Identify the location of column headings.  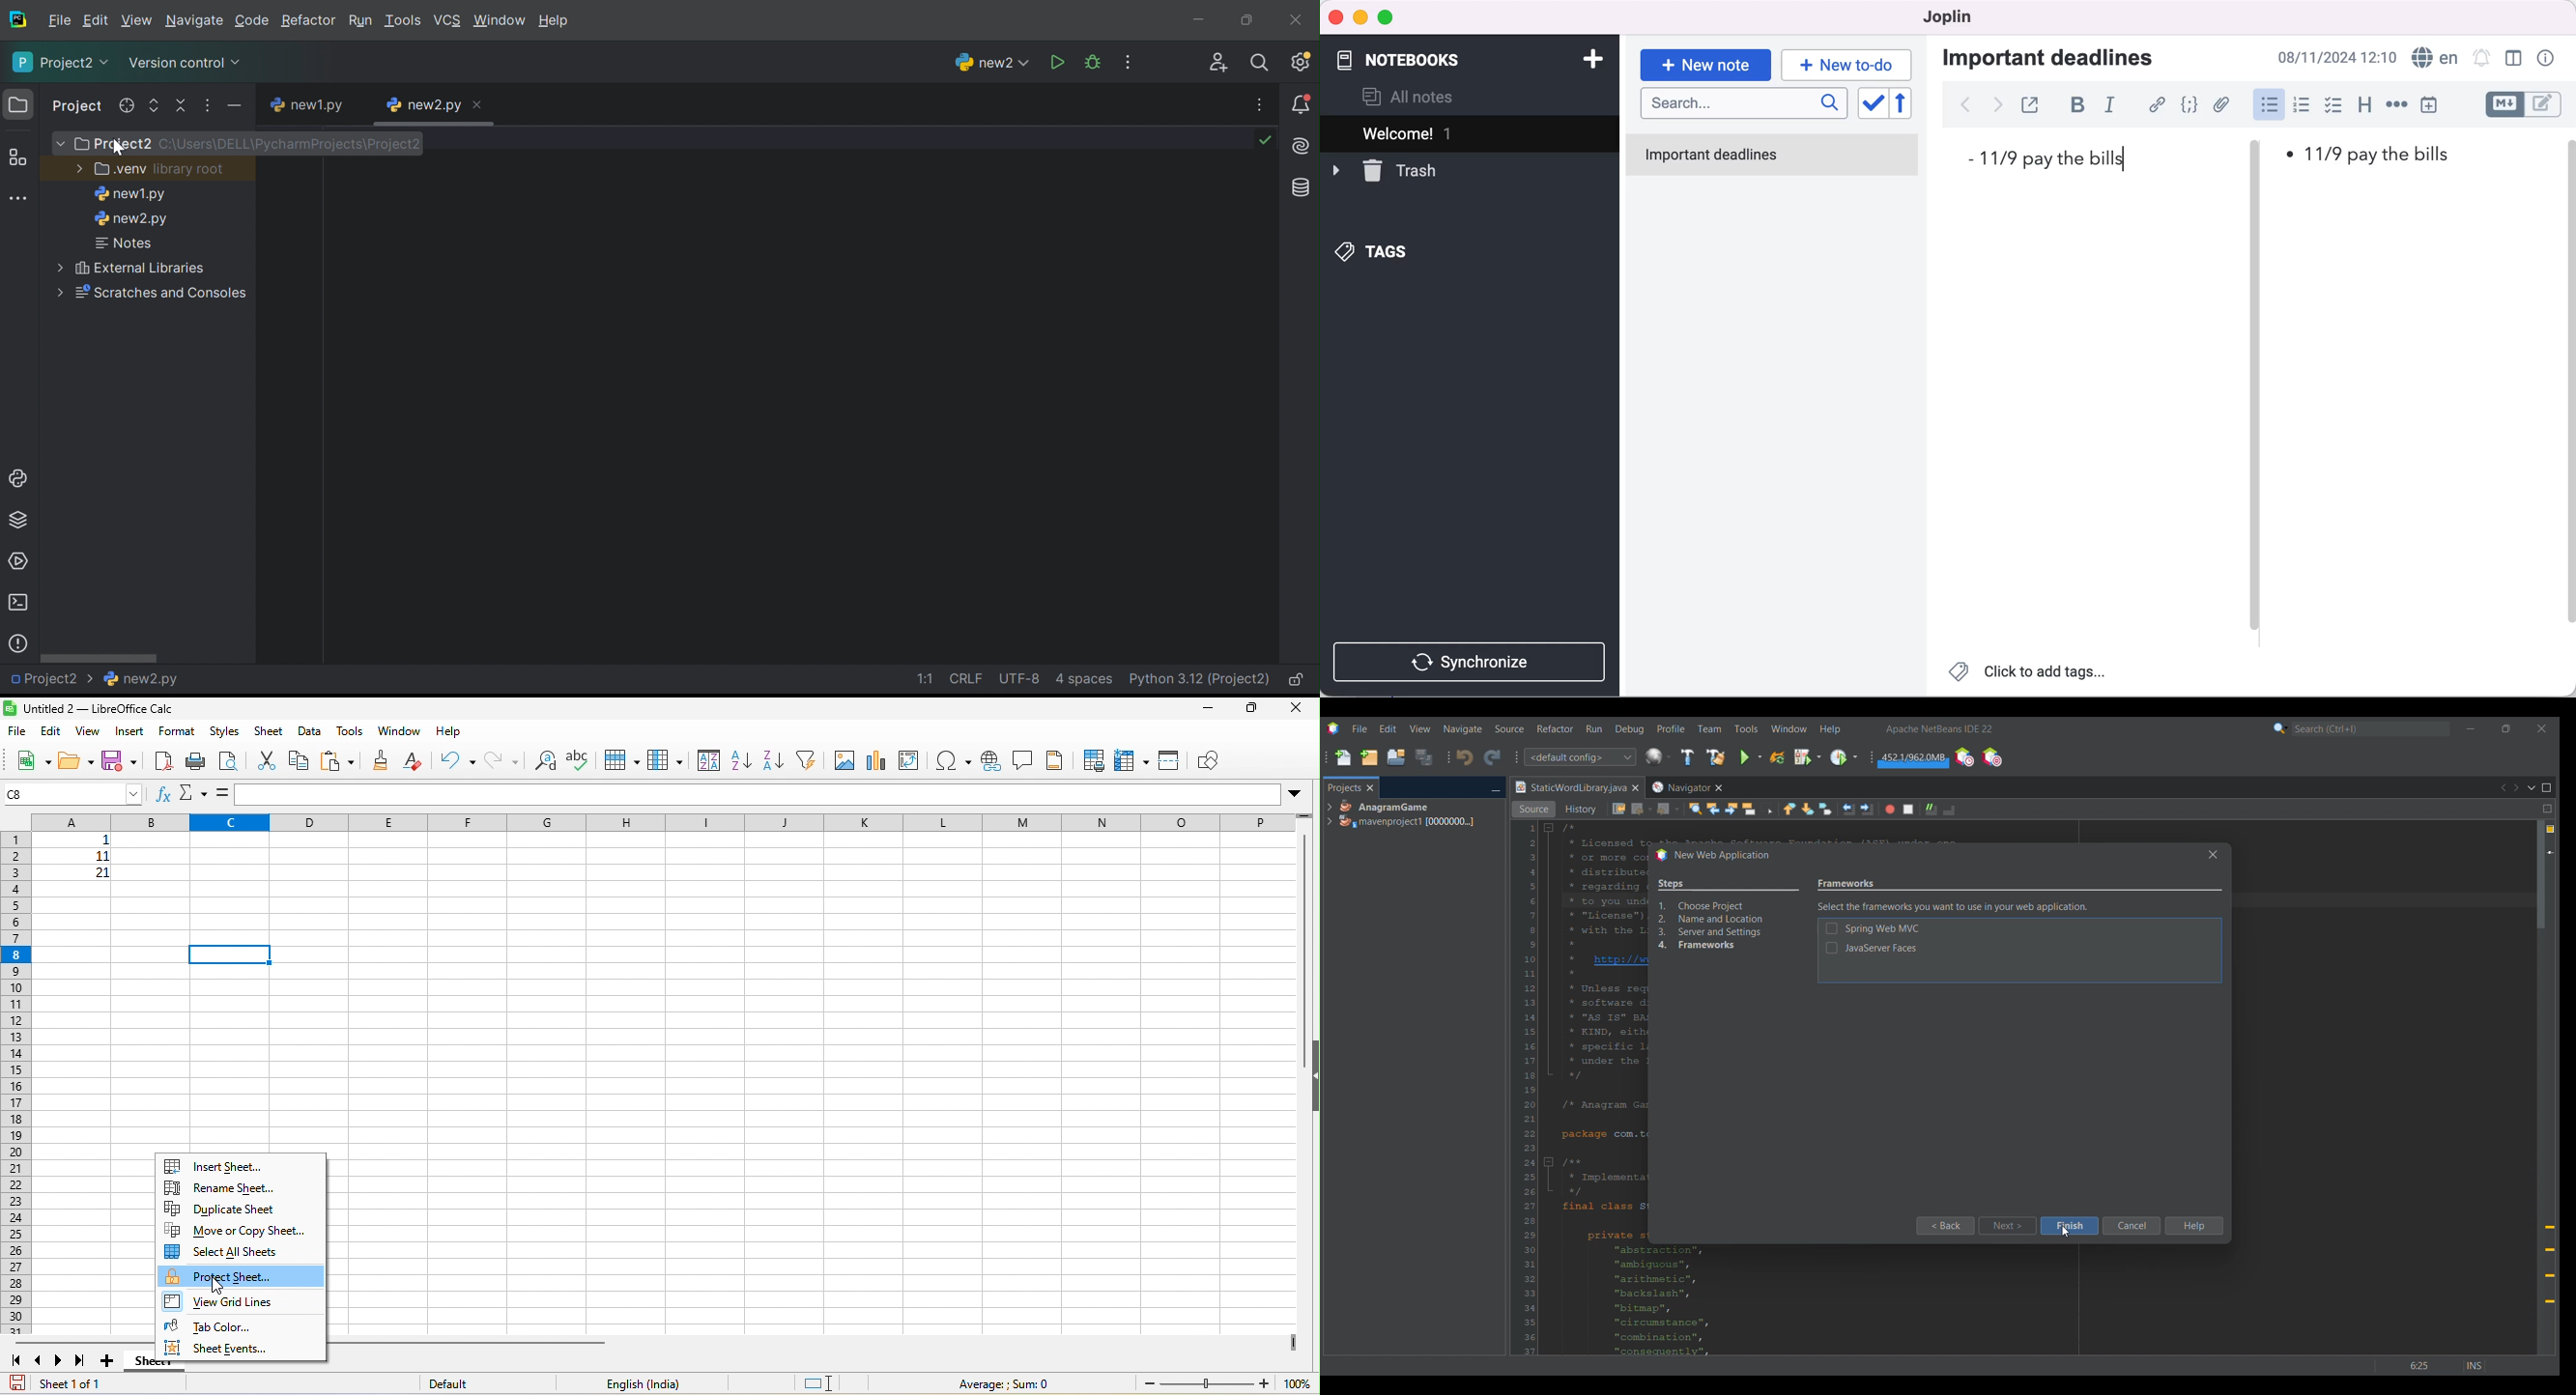
(653, 820).